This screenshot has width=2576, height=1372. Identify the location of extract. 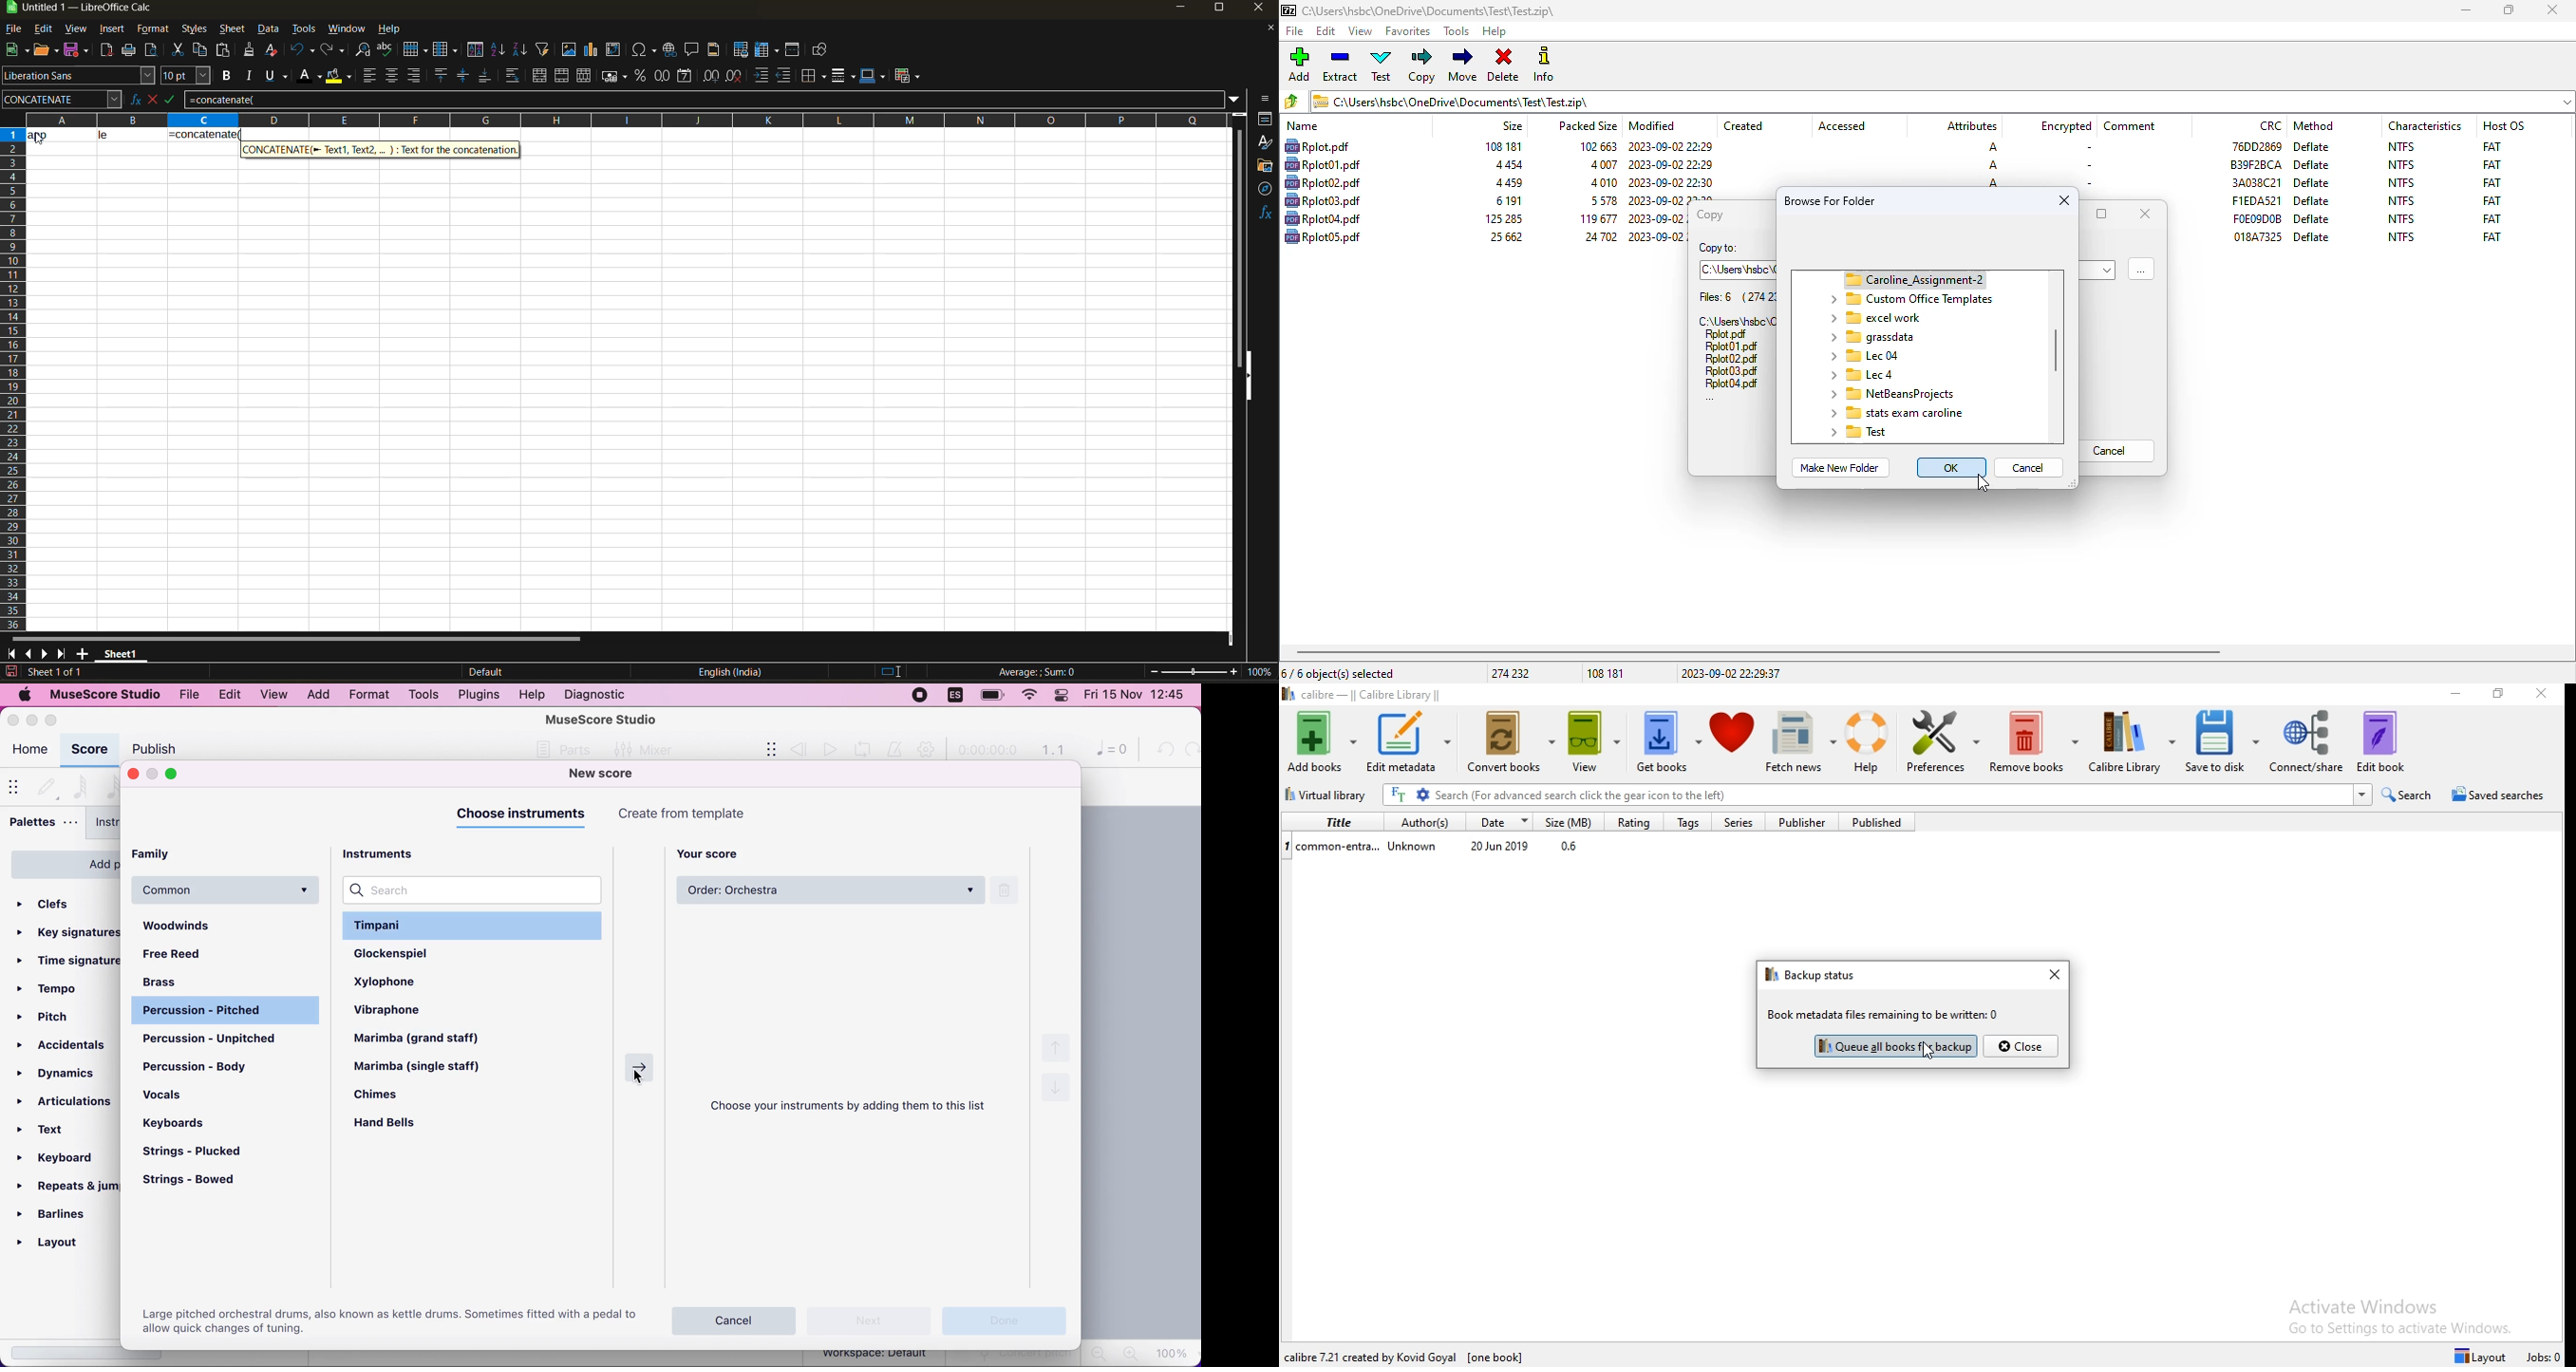
(1341, 66).